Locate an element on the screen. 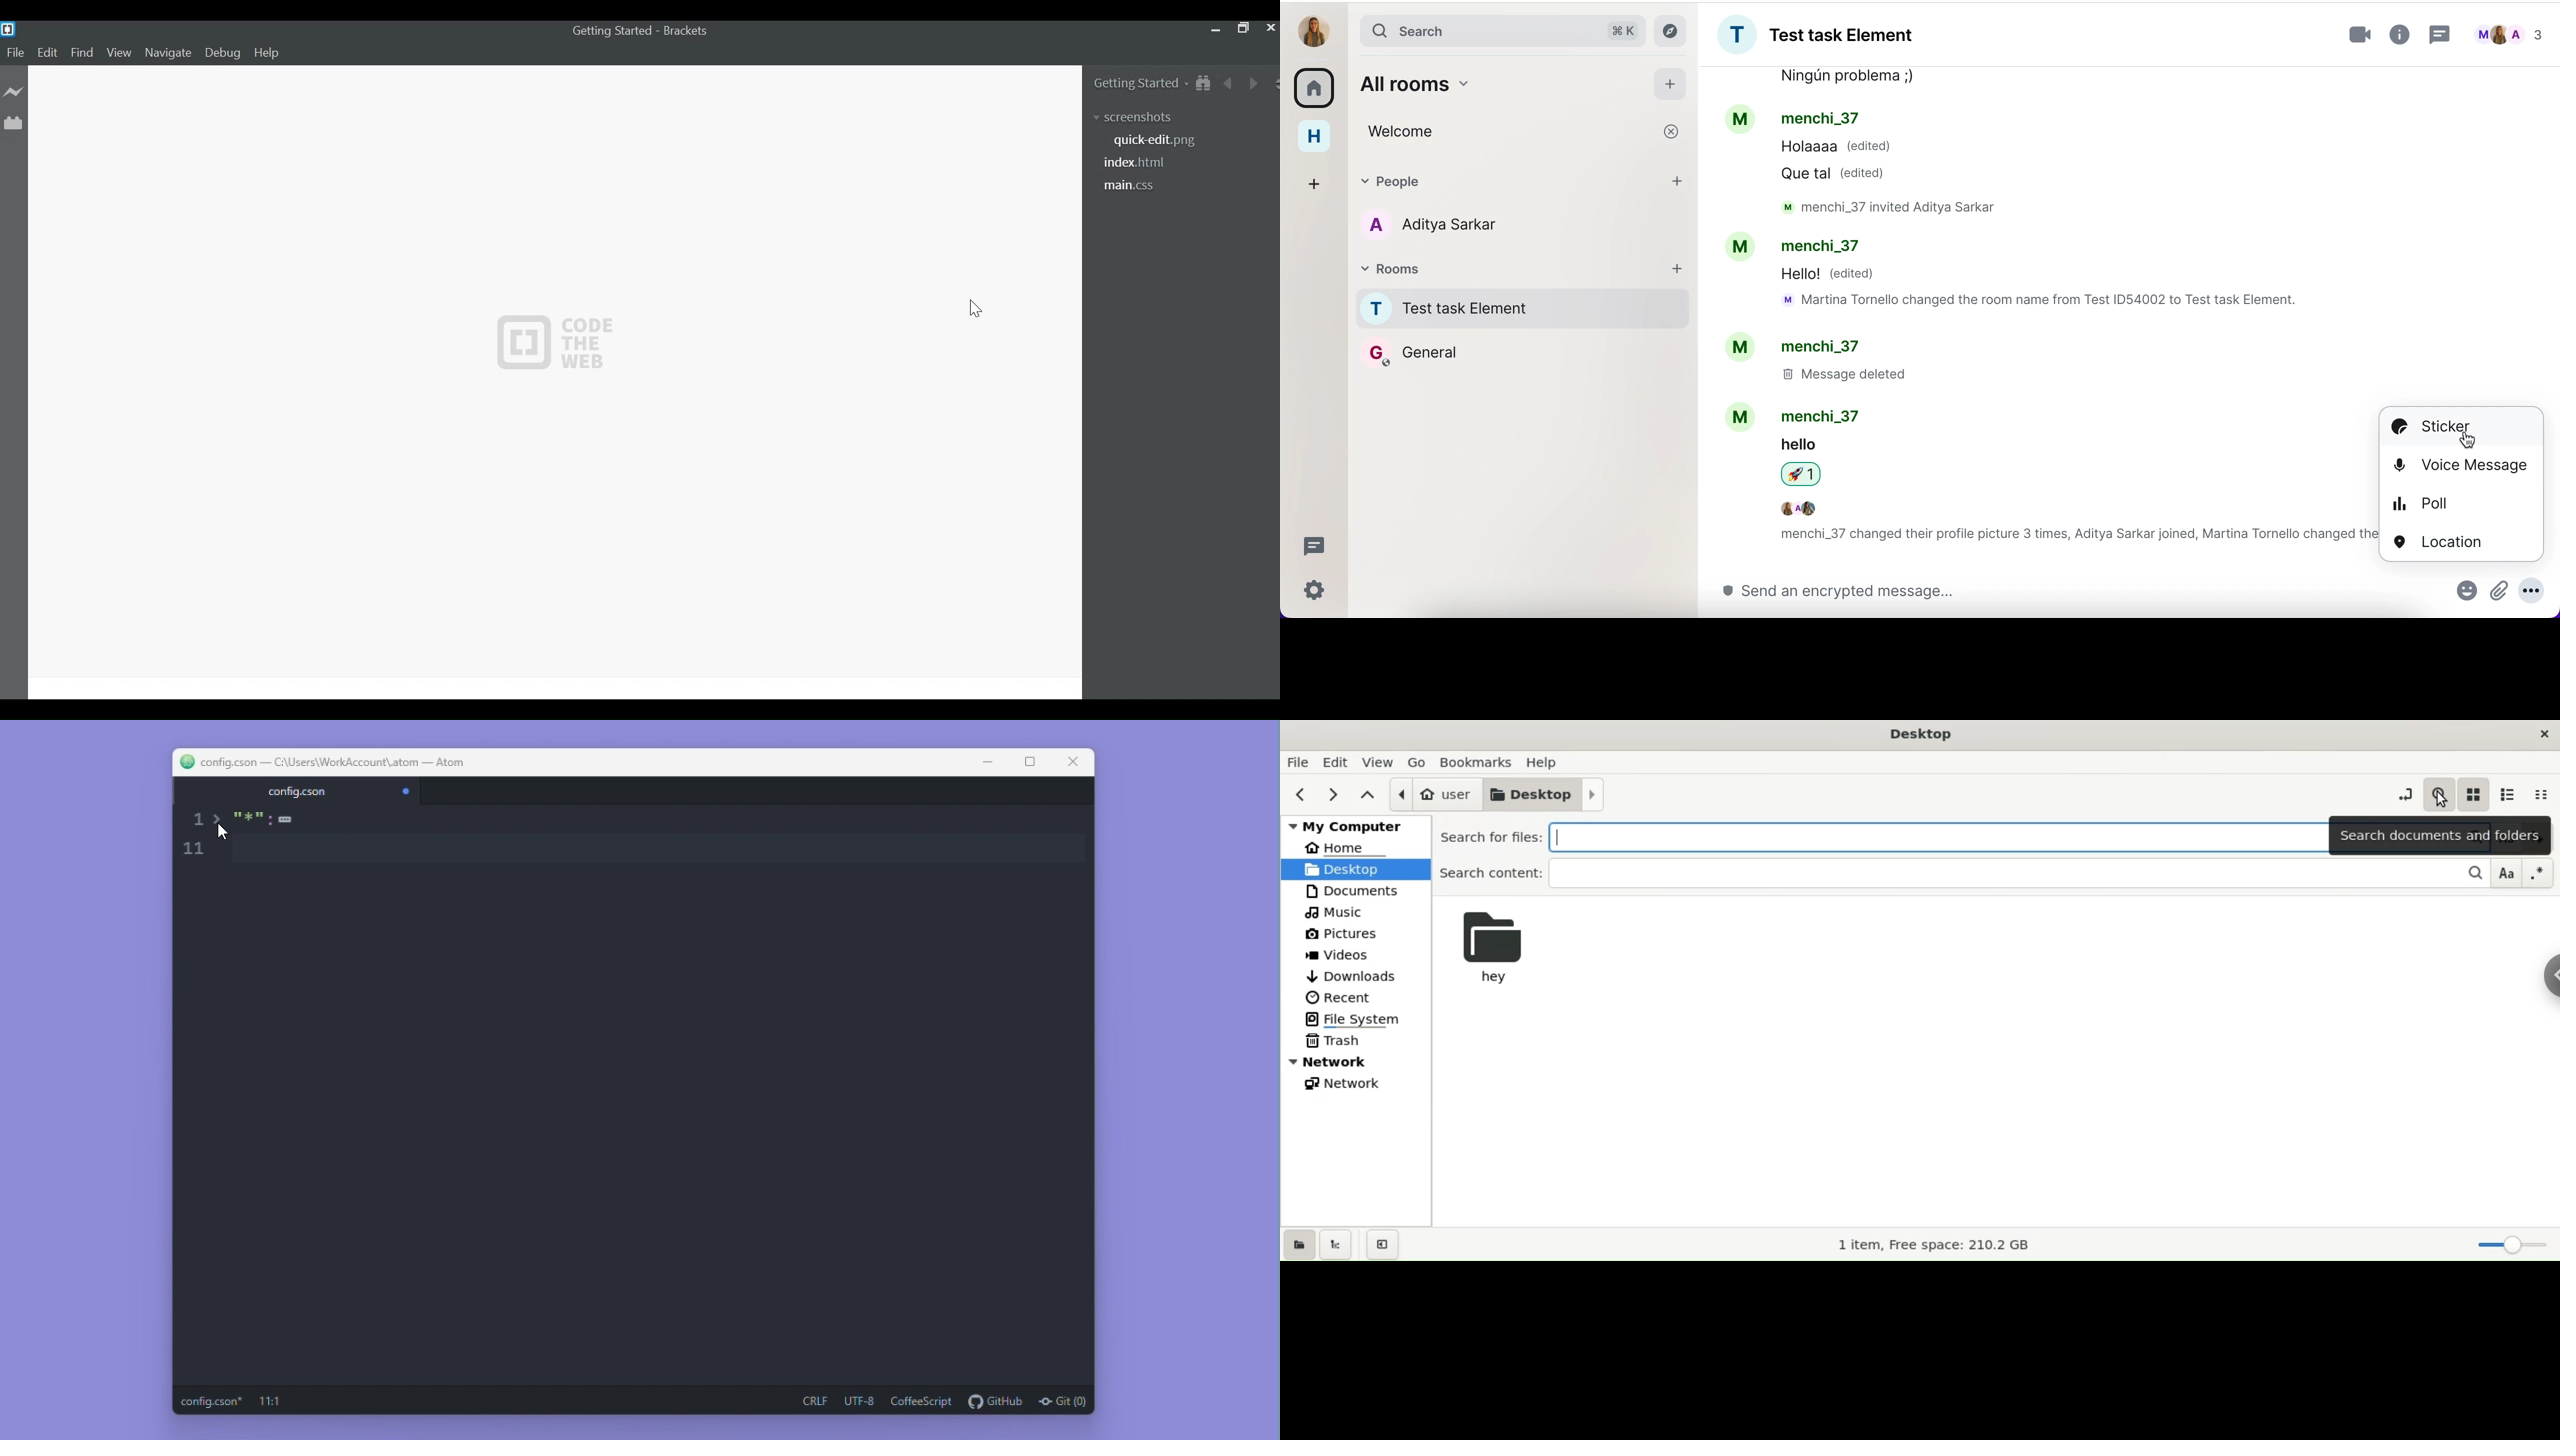 Image resolution: width=2576 pixels, height=1456 pixels. coffeescript is located at coordinates (924, 1402).